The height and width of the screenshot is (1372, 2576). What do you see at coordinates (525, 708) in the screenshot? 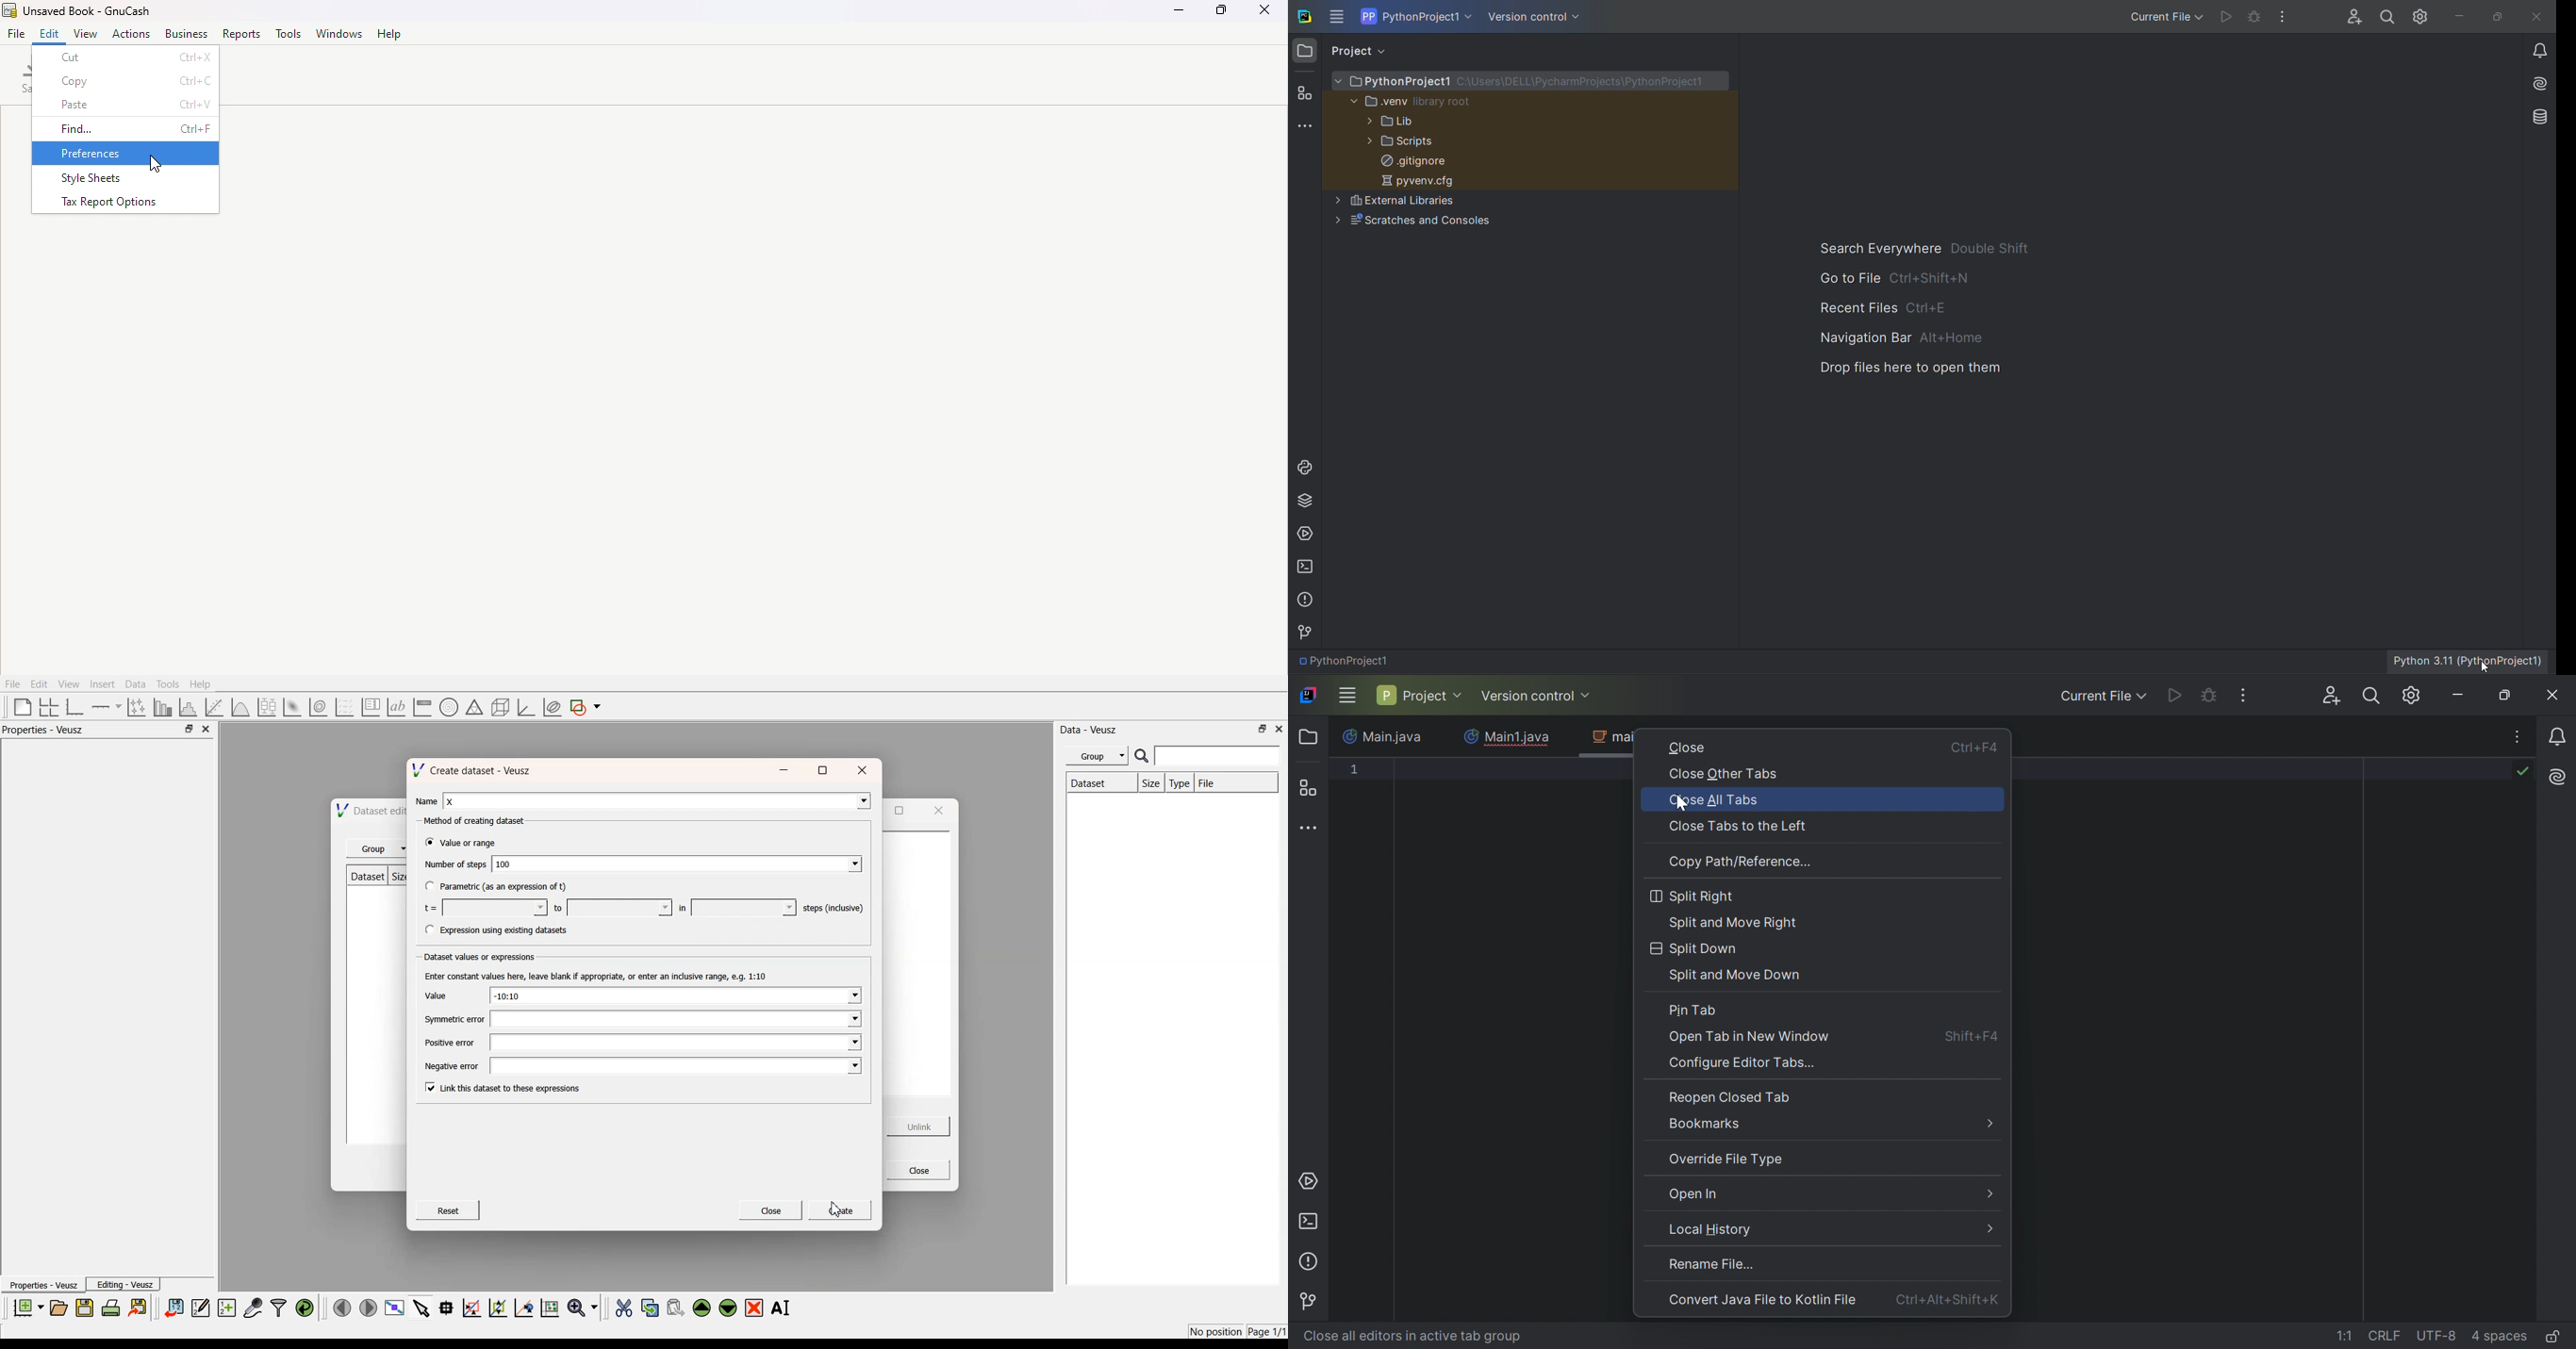
I see `3d graph` at bounding box center [525, 708].